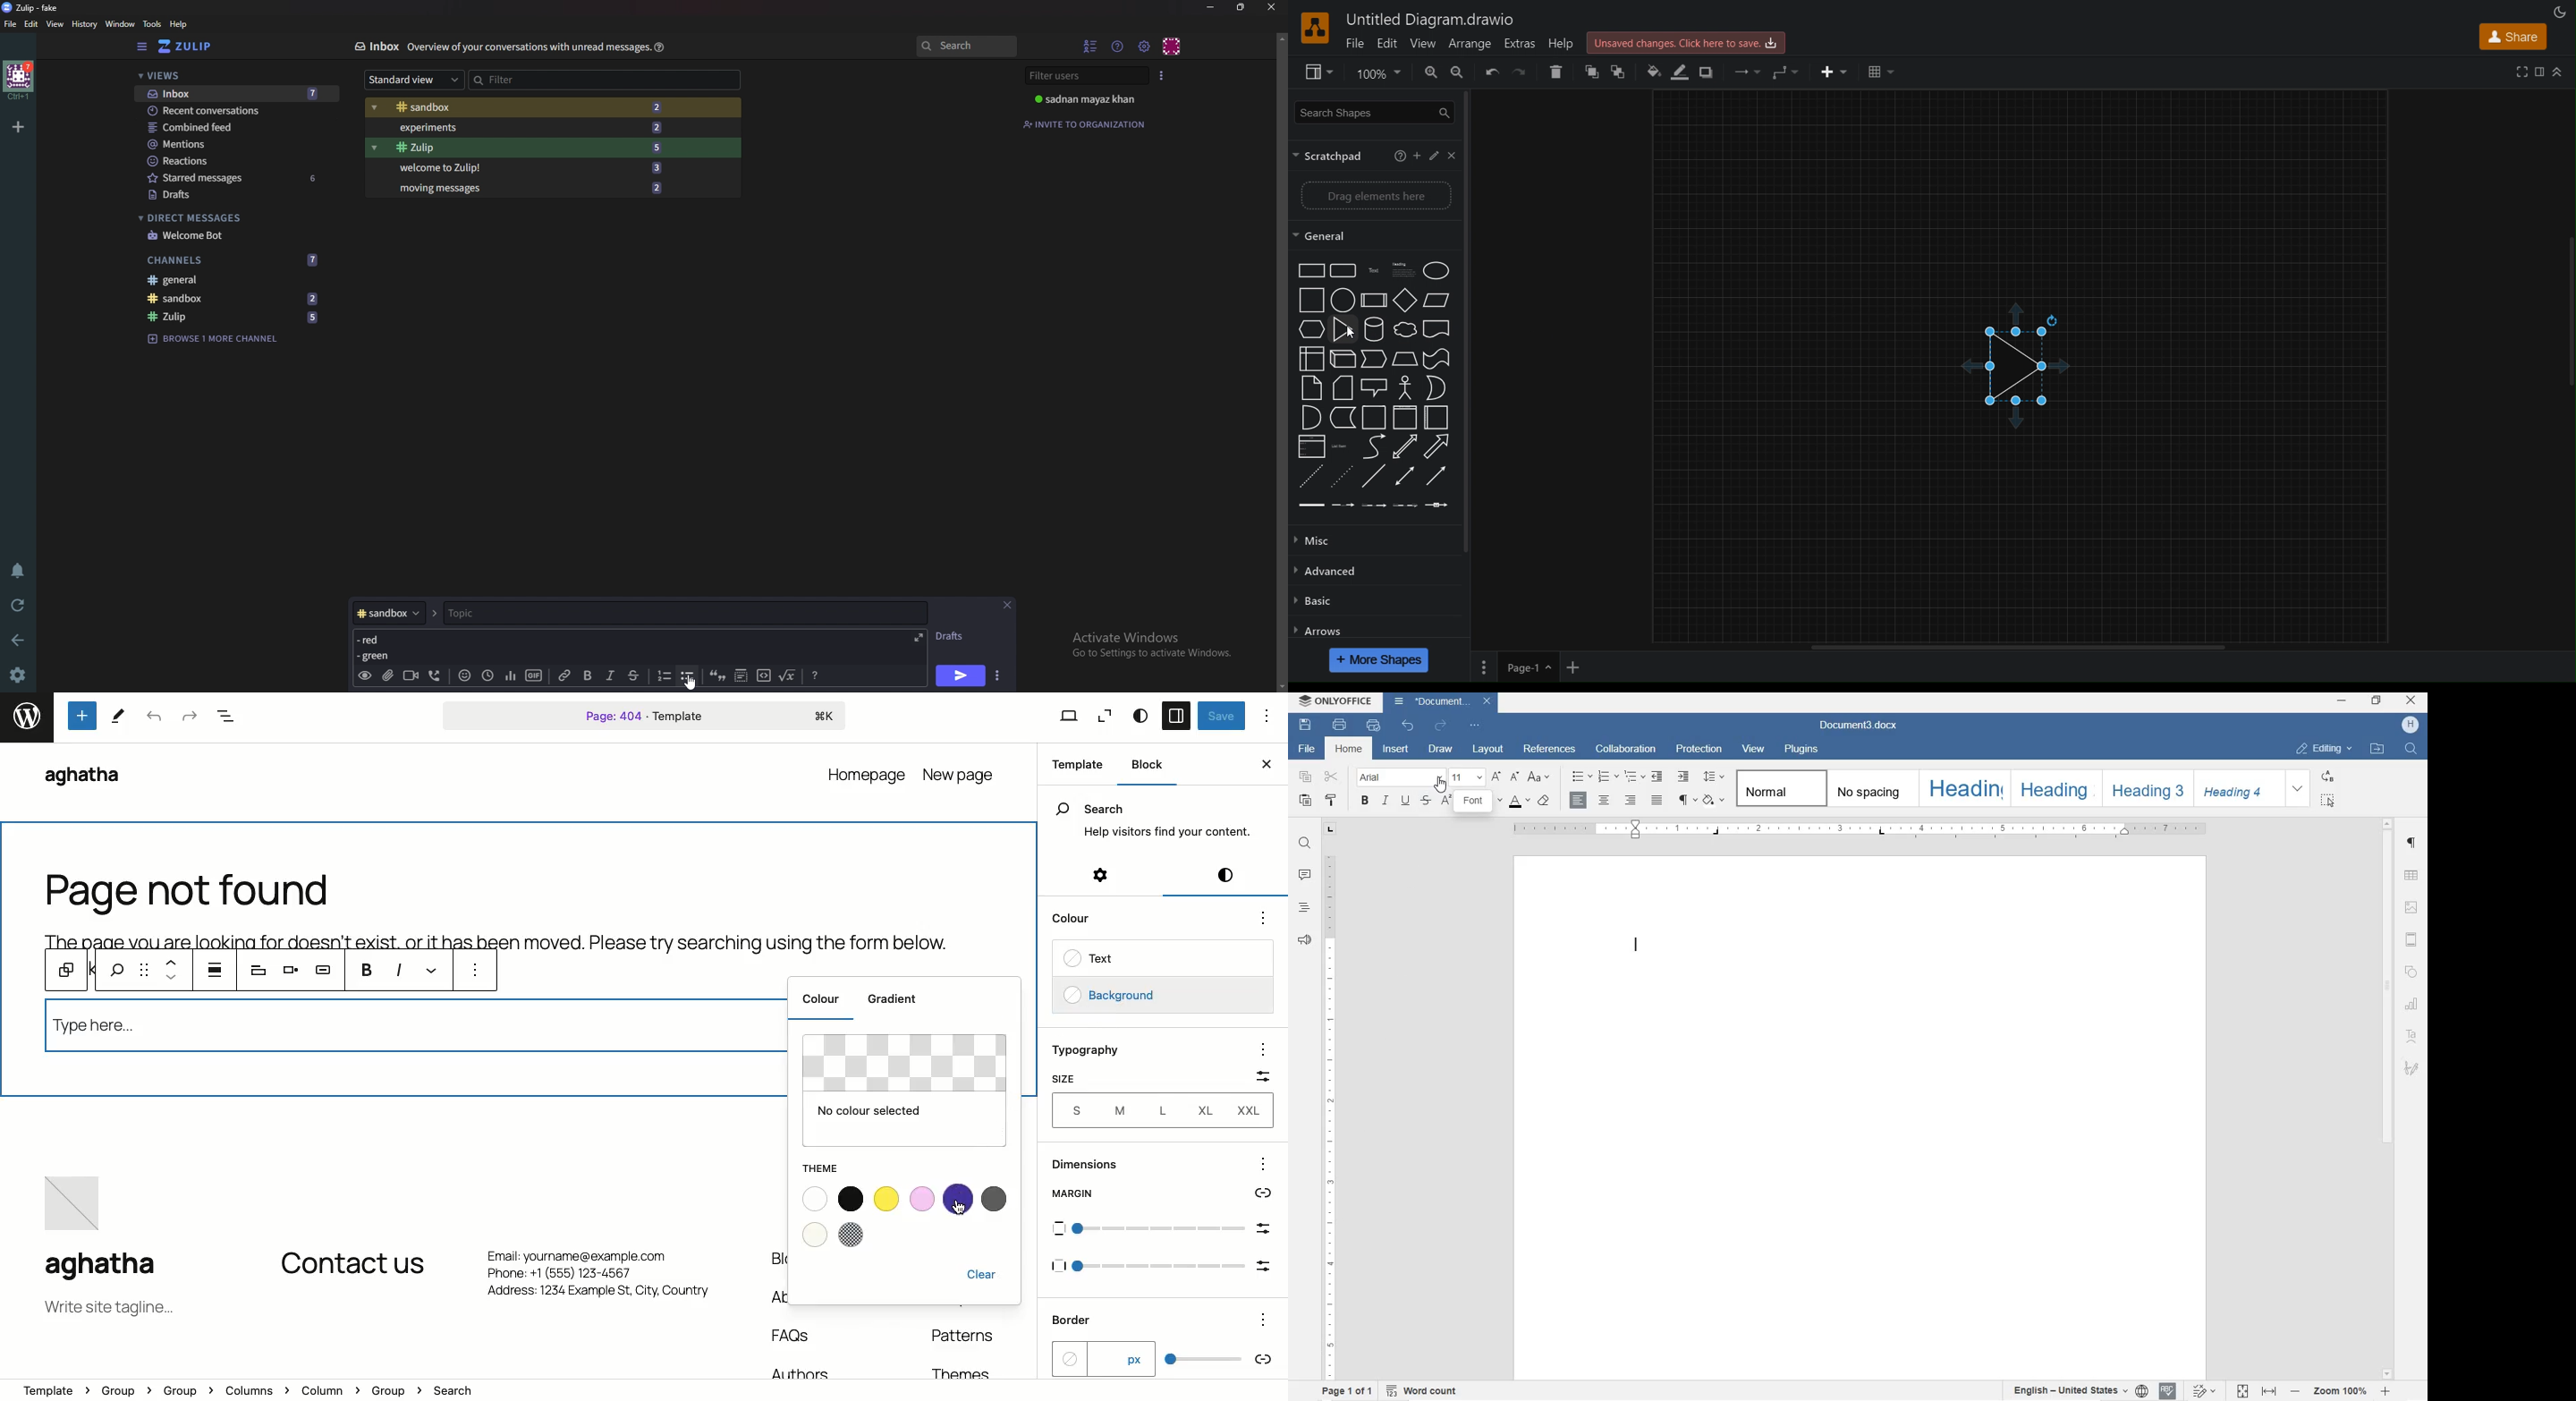 The width and height of the screenshot is (2576, 1428). Describe the element at coordinates (237, 177) in the screenshot. I see `Starred messages` at that location.